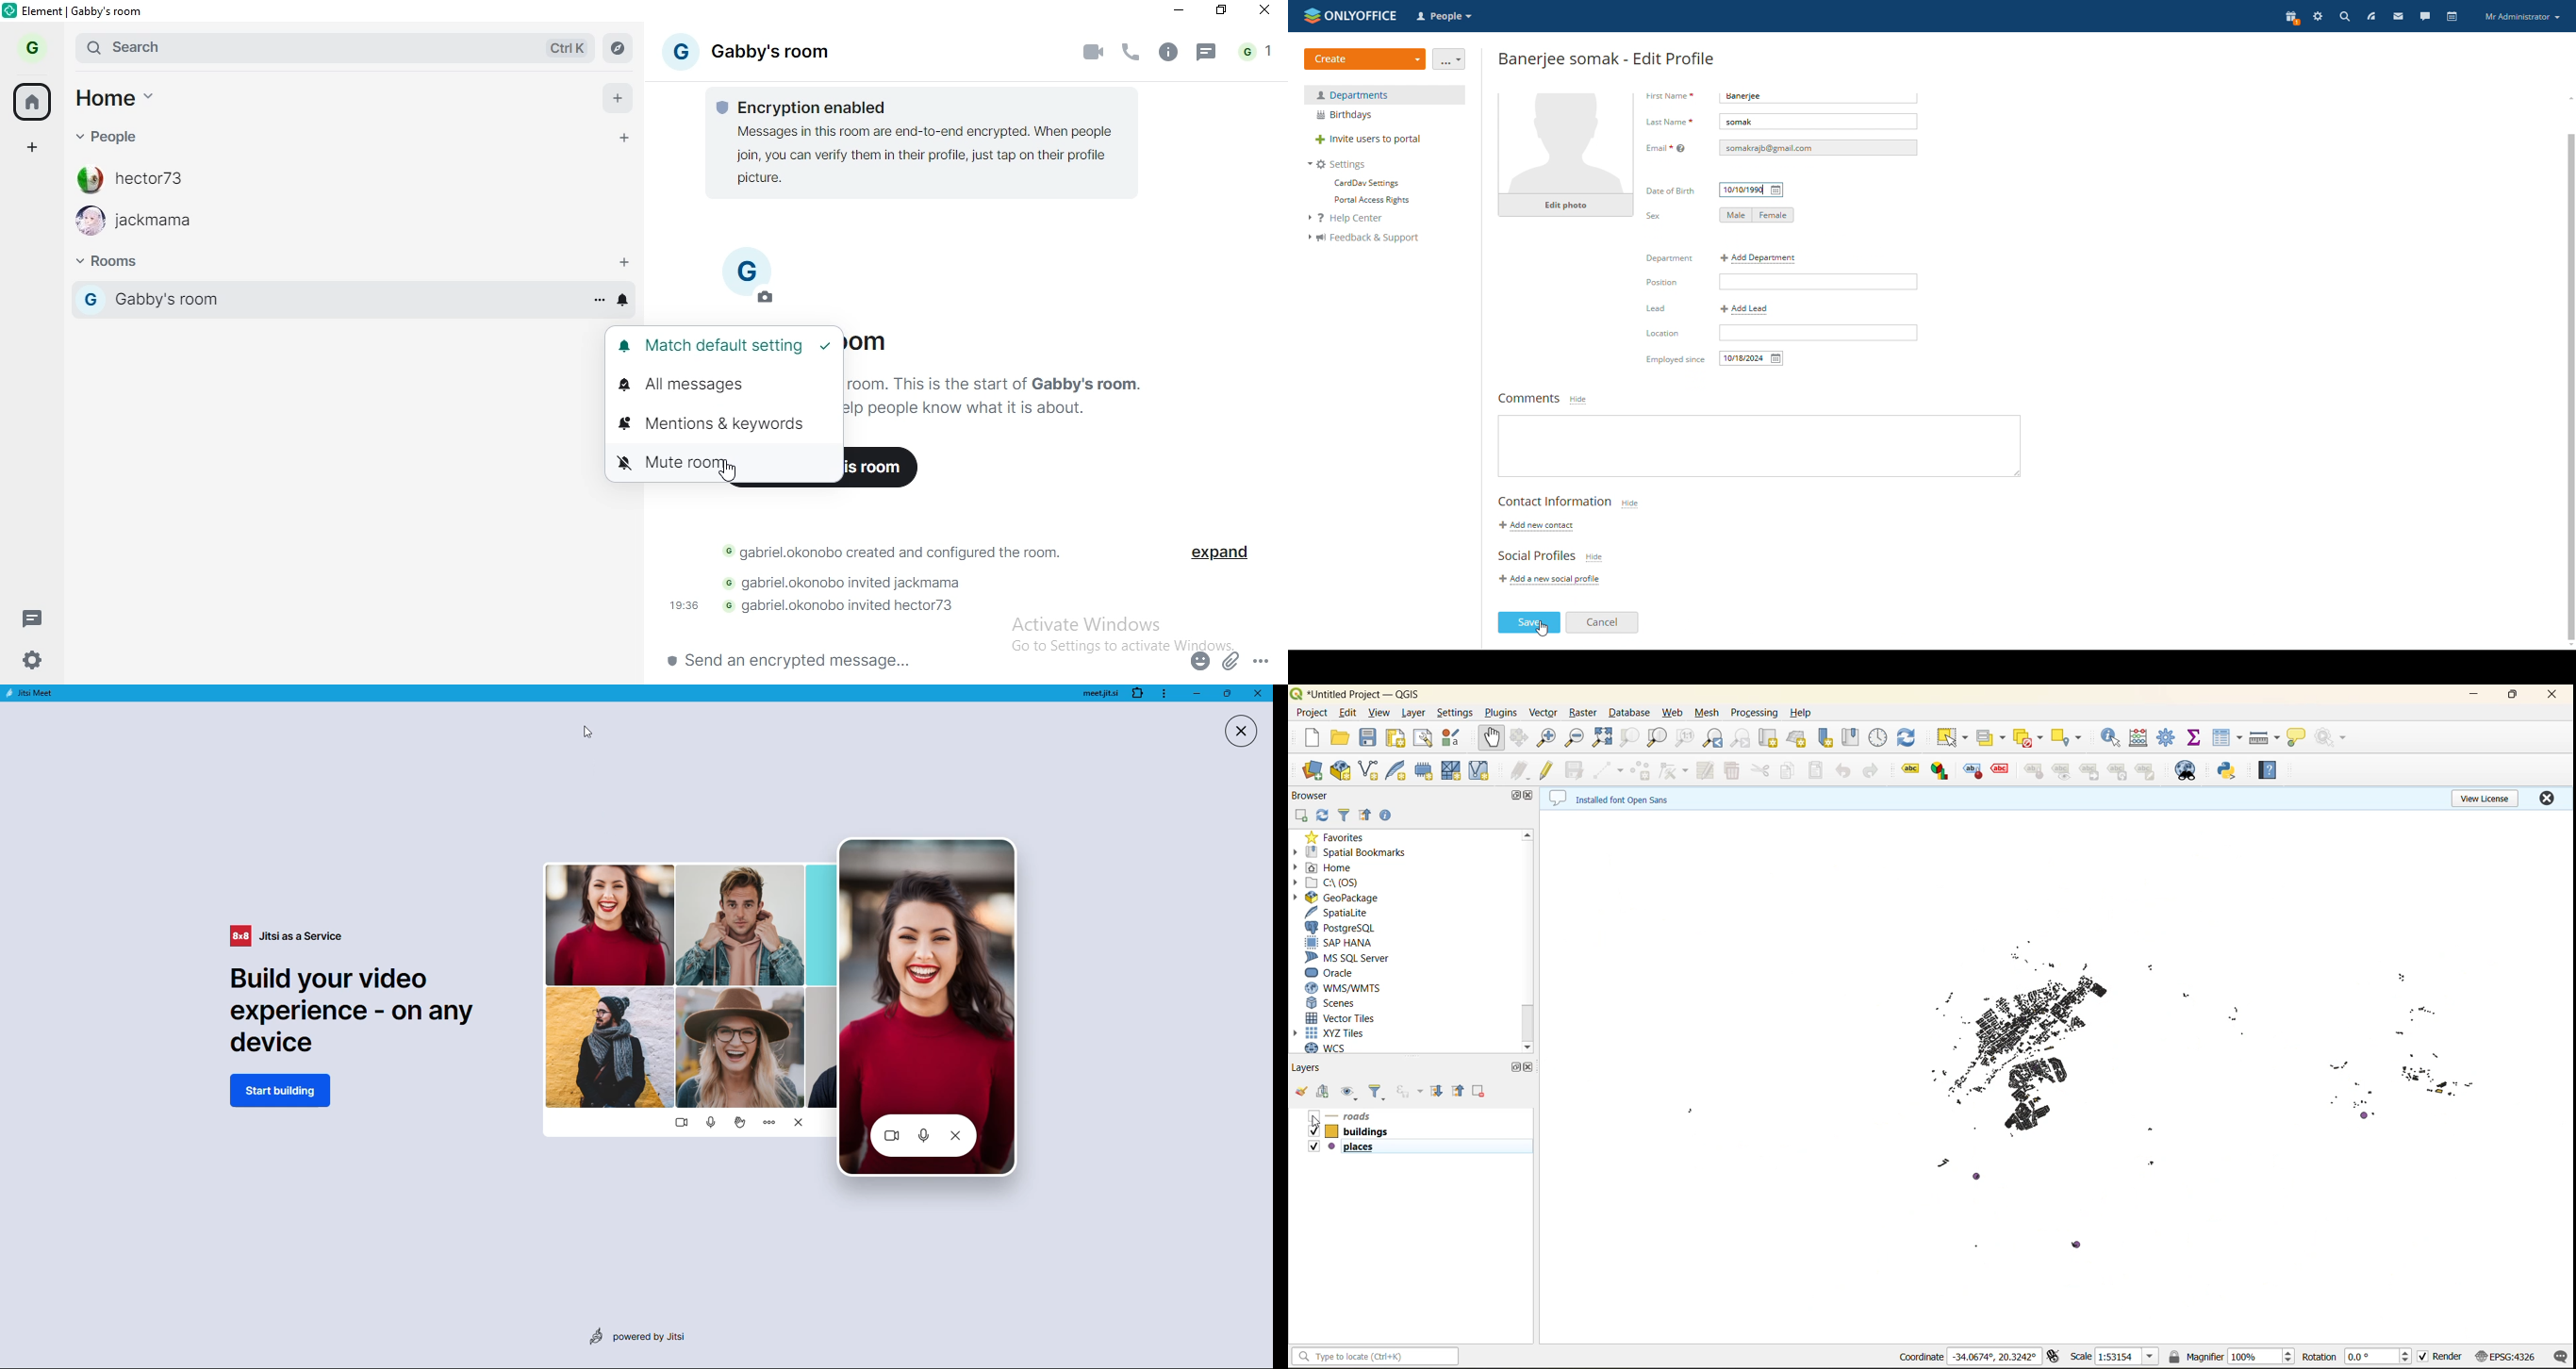 This screenshot has height=1372, width=2576. Describe the element at coordinates (32, 661) in the screenshot. I see `settings` at that location.